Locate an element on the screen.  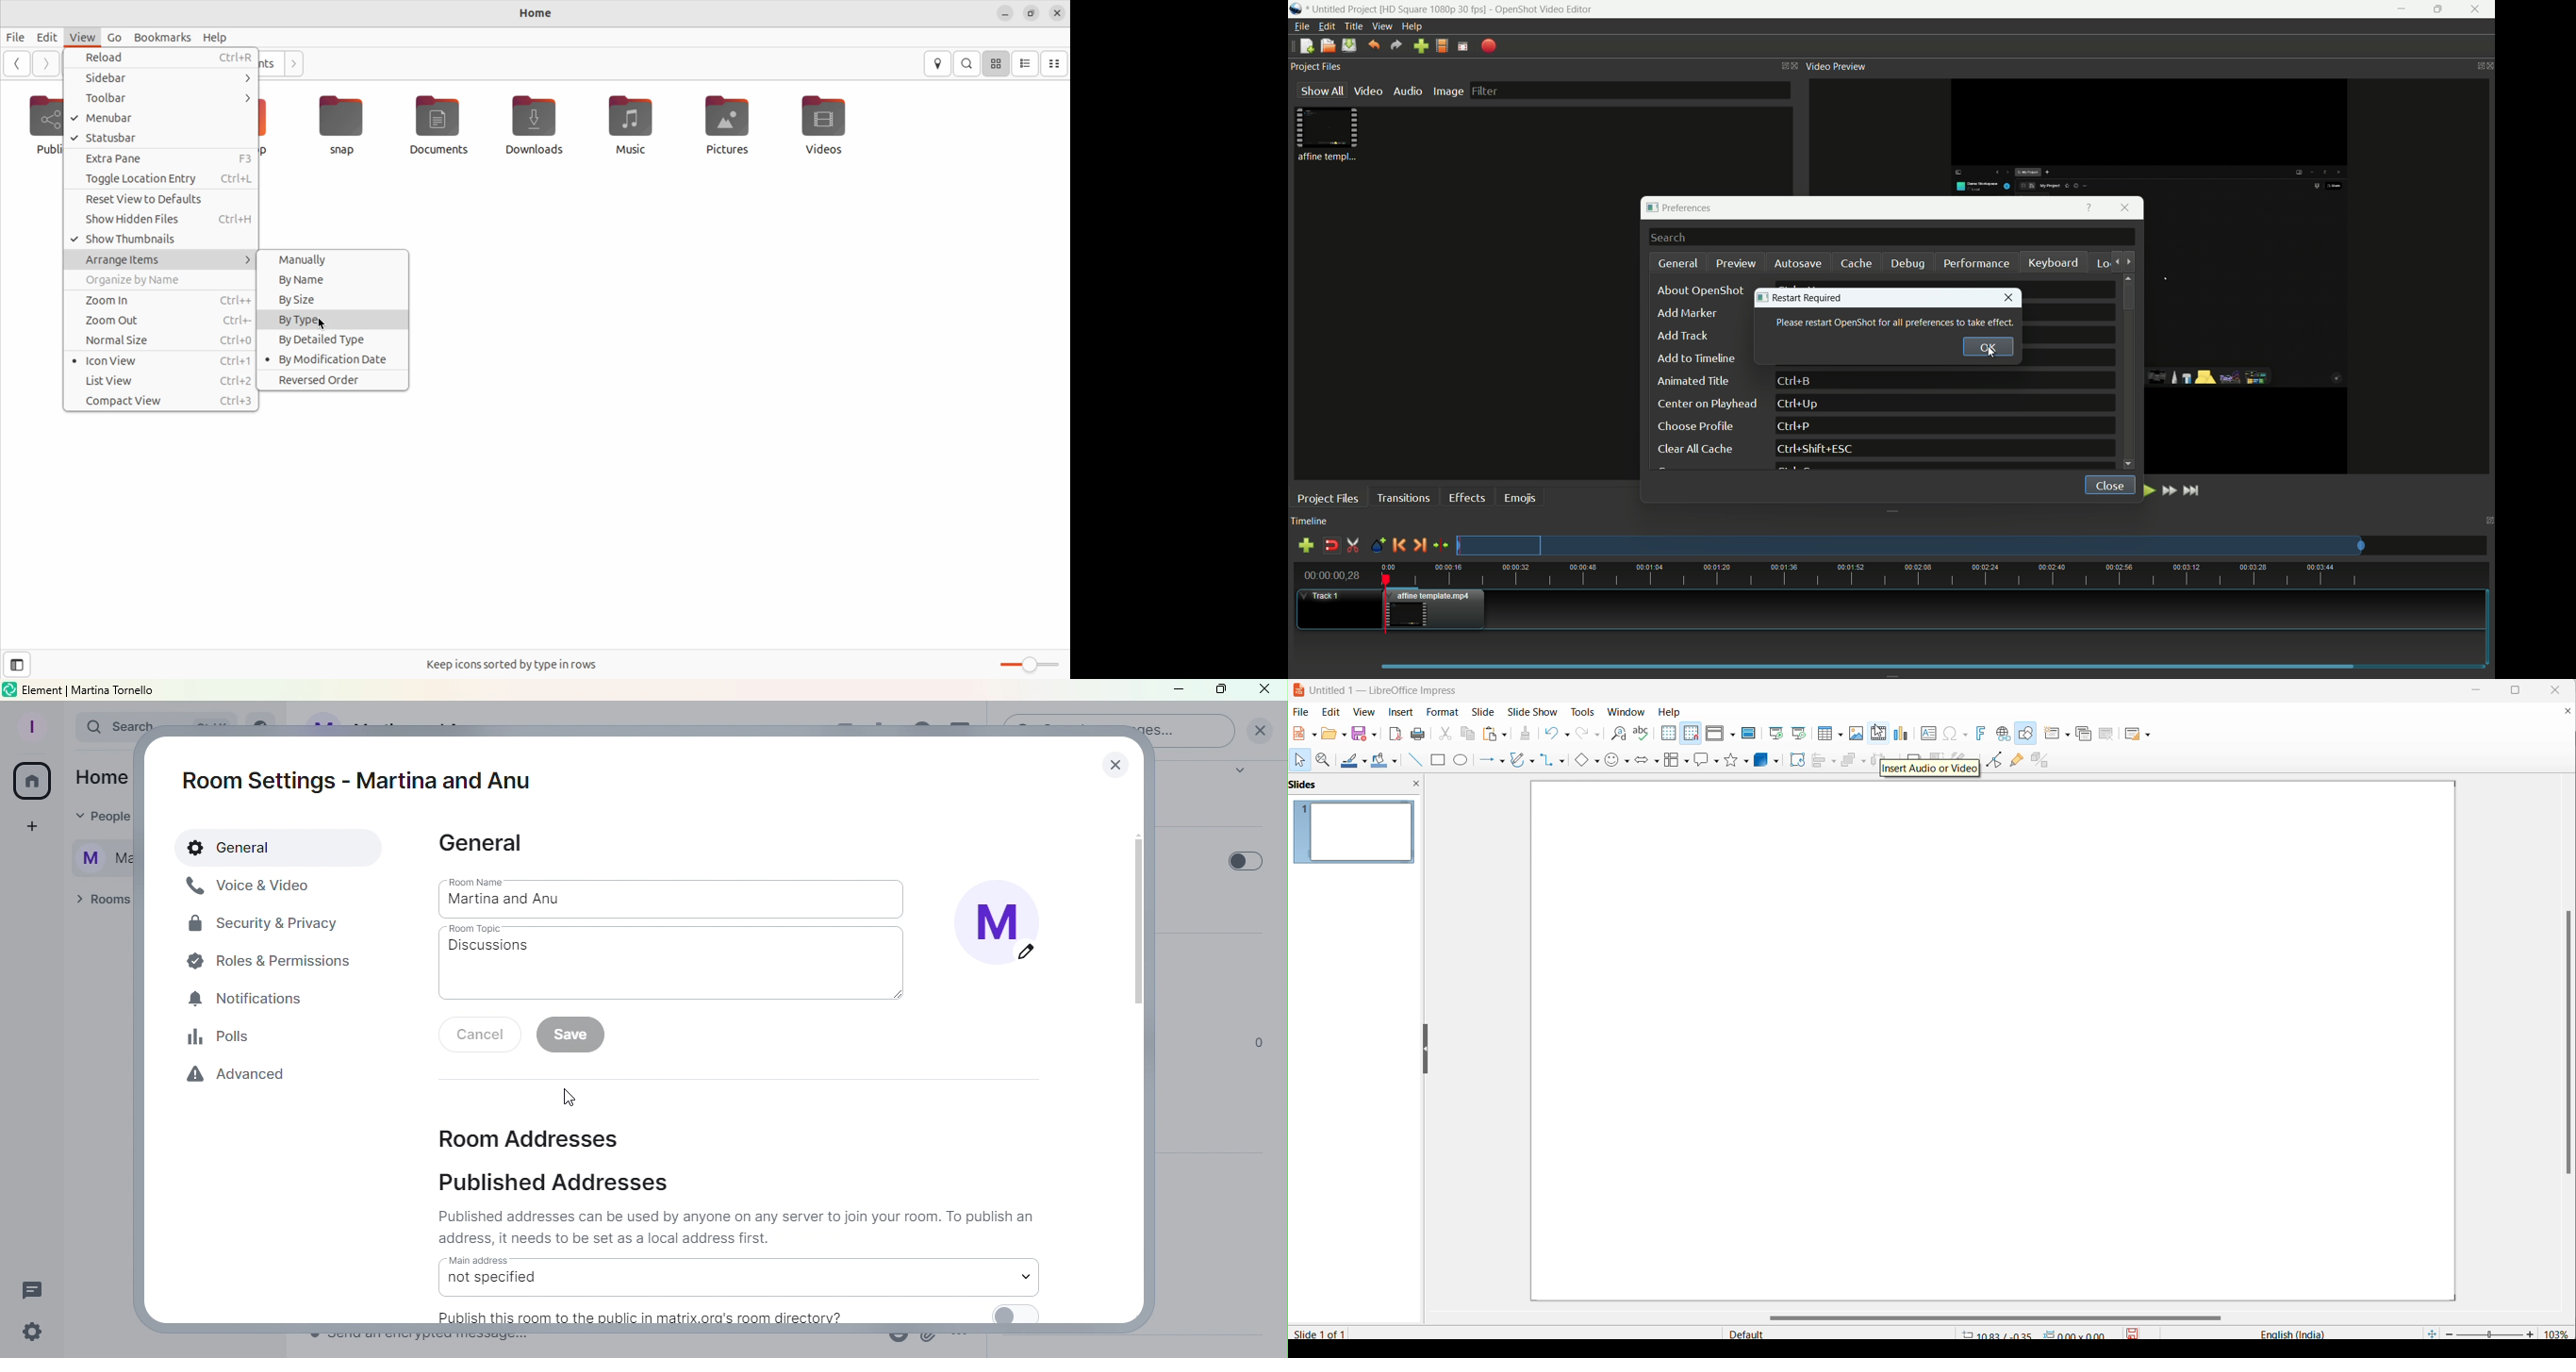
Close is located at coordinates (1266, 690).